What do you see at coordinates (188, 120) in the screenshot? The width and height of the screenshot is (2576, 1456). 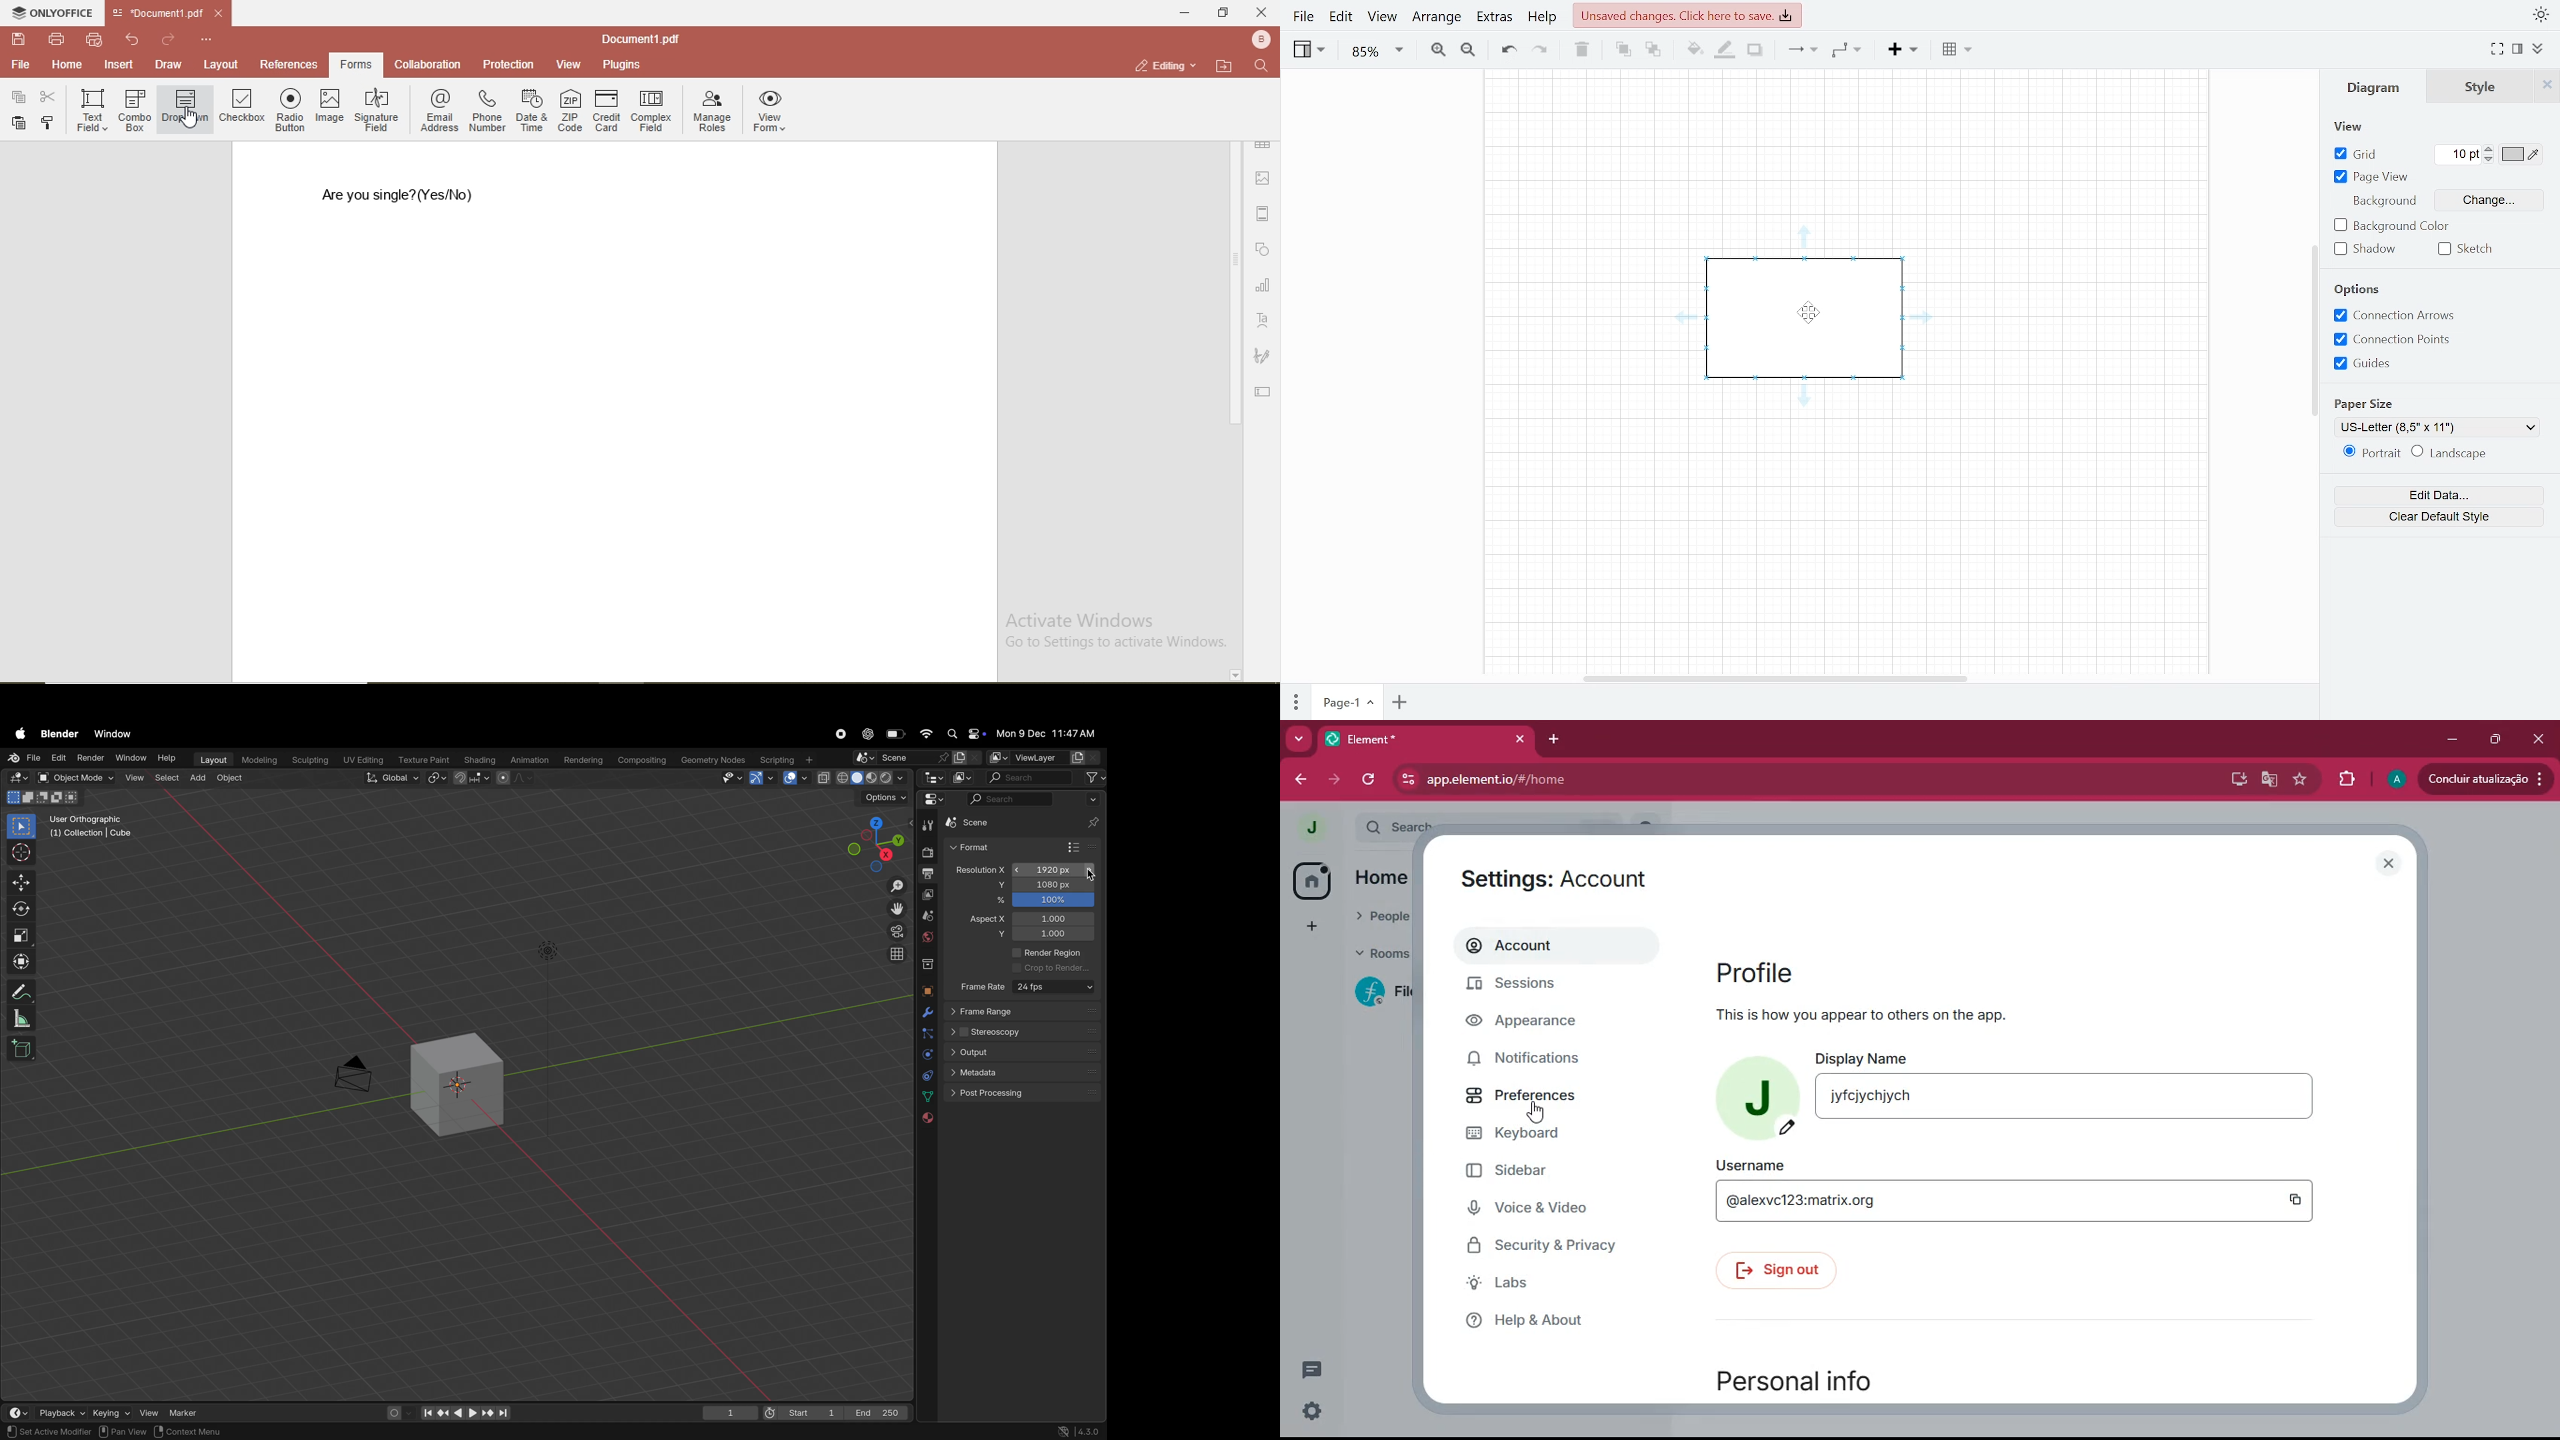 I see `cursor` at bounding box center [188, 120].